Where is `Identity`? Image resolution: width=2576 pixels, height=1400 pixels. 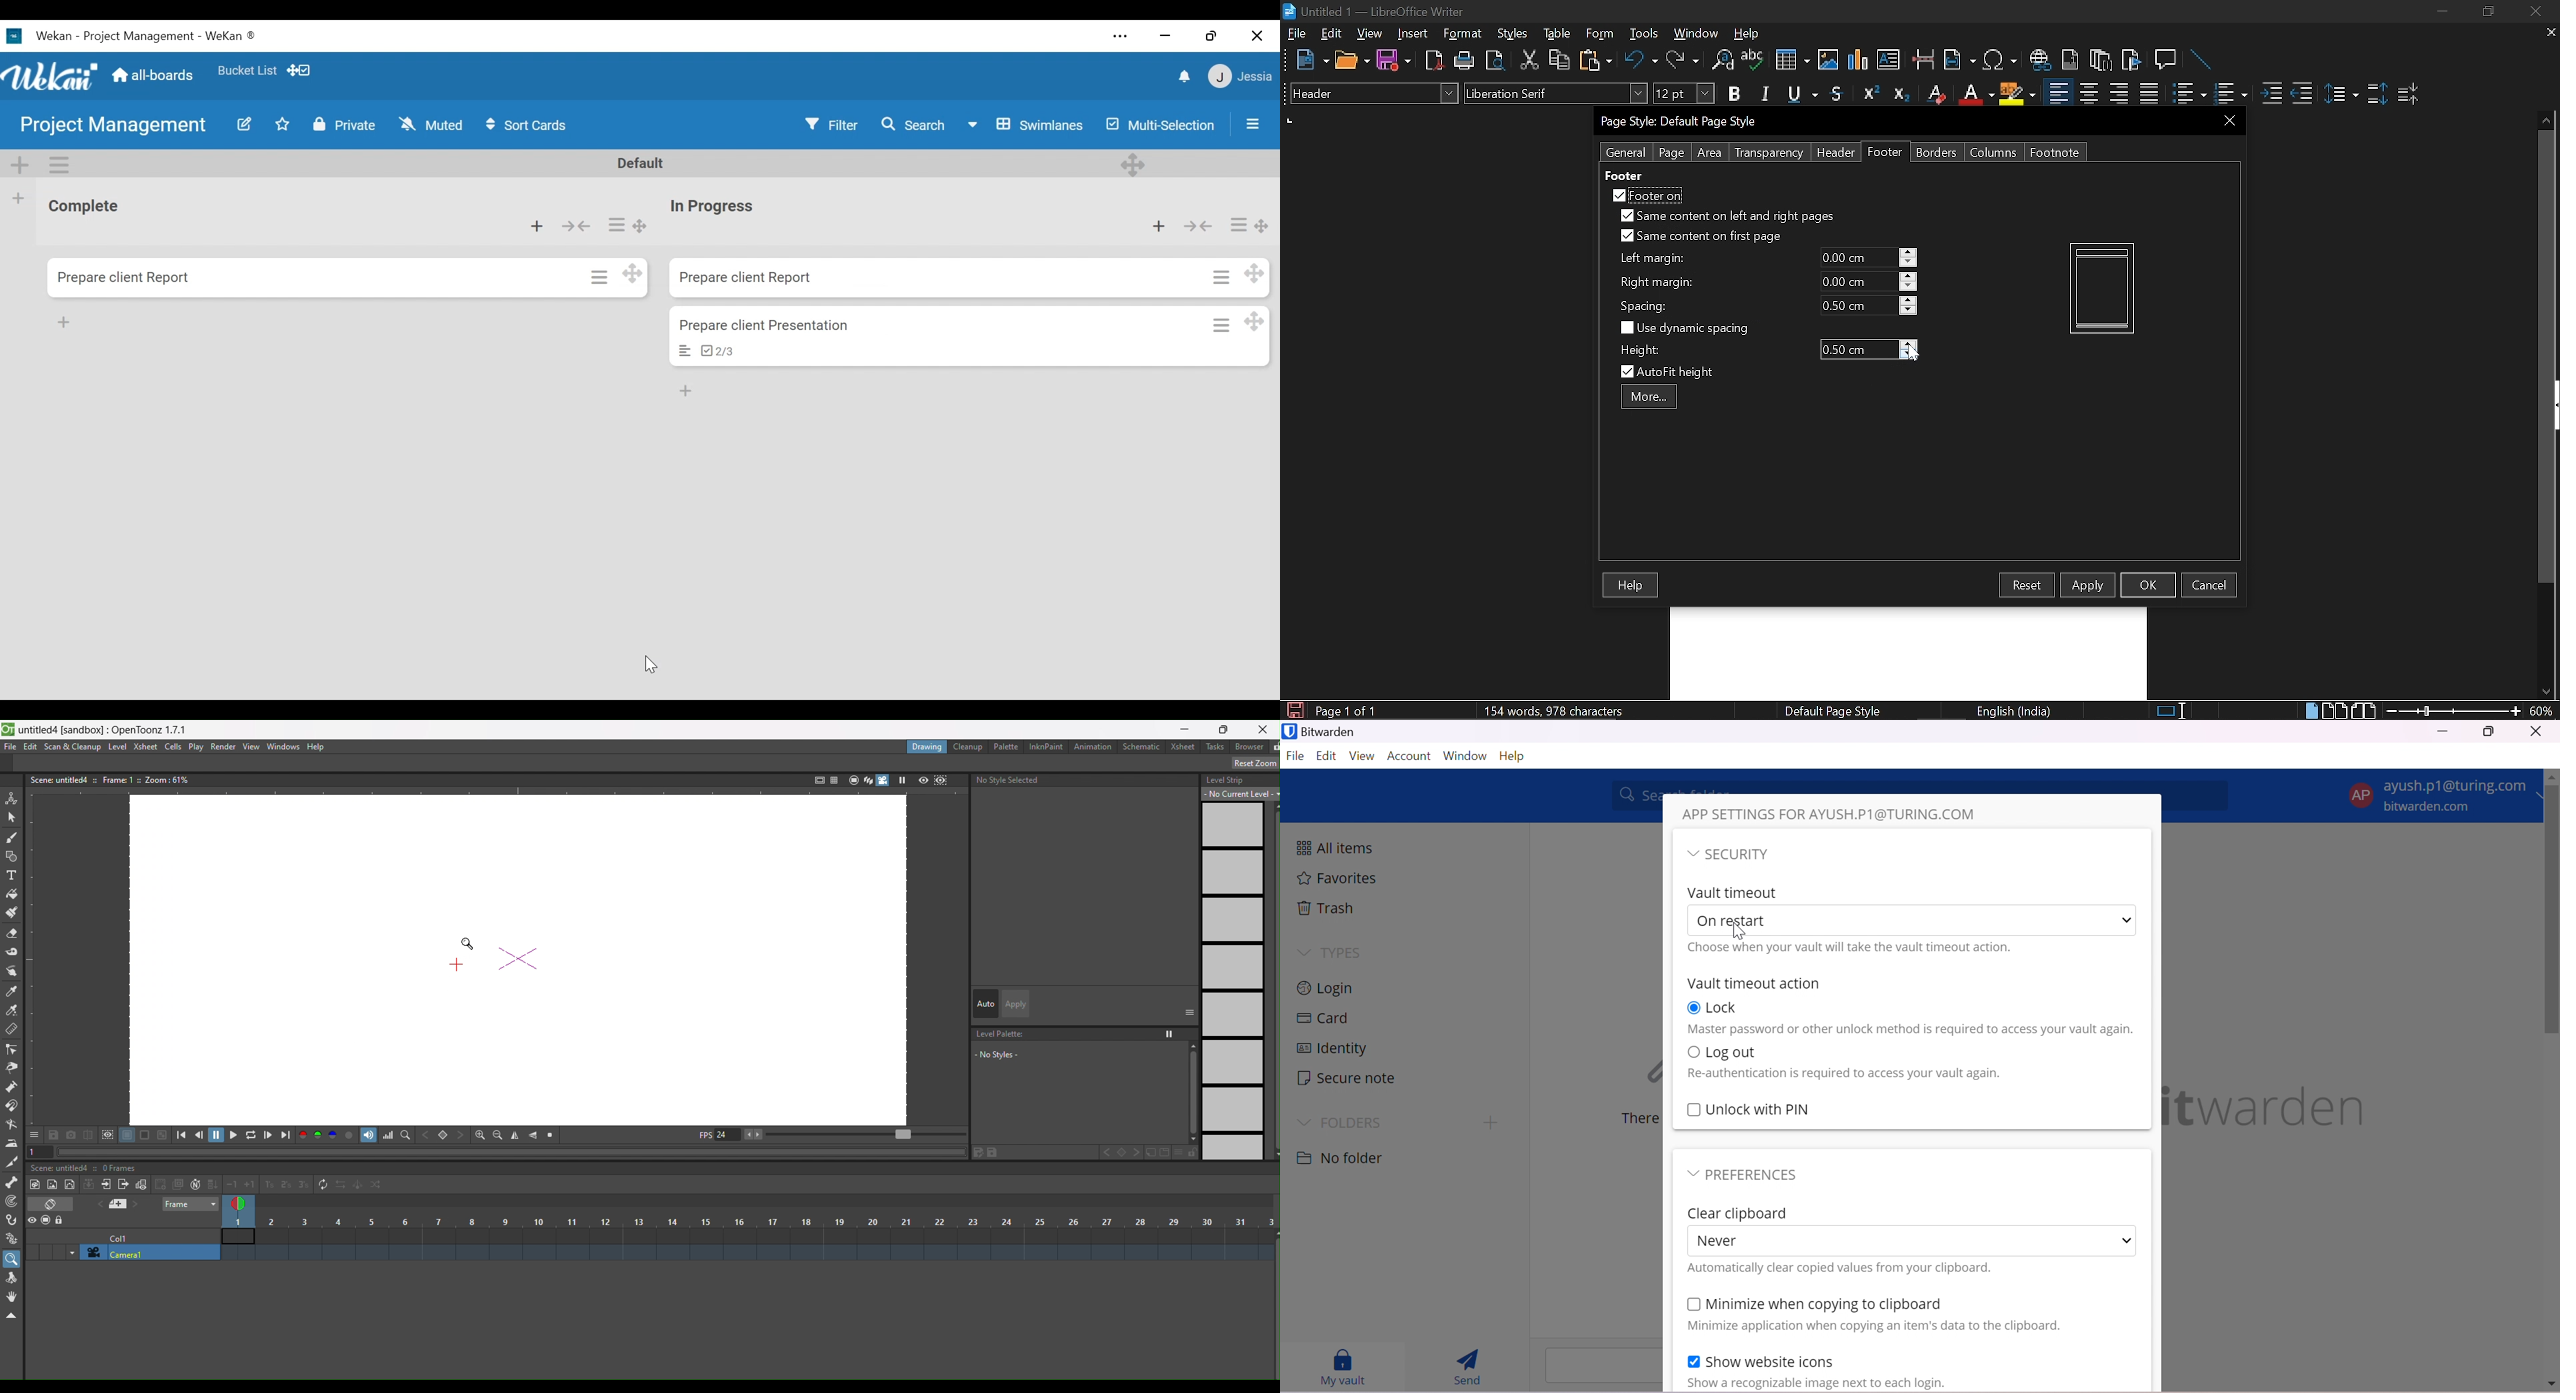
Identity is located at coordinates (1331, 1049).